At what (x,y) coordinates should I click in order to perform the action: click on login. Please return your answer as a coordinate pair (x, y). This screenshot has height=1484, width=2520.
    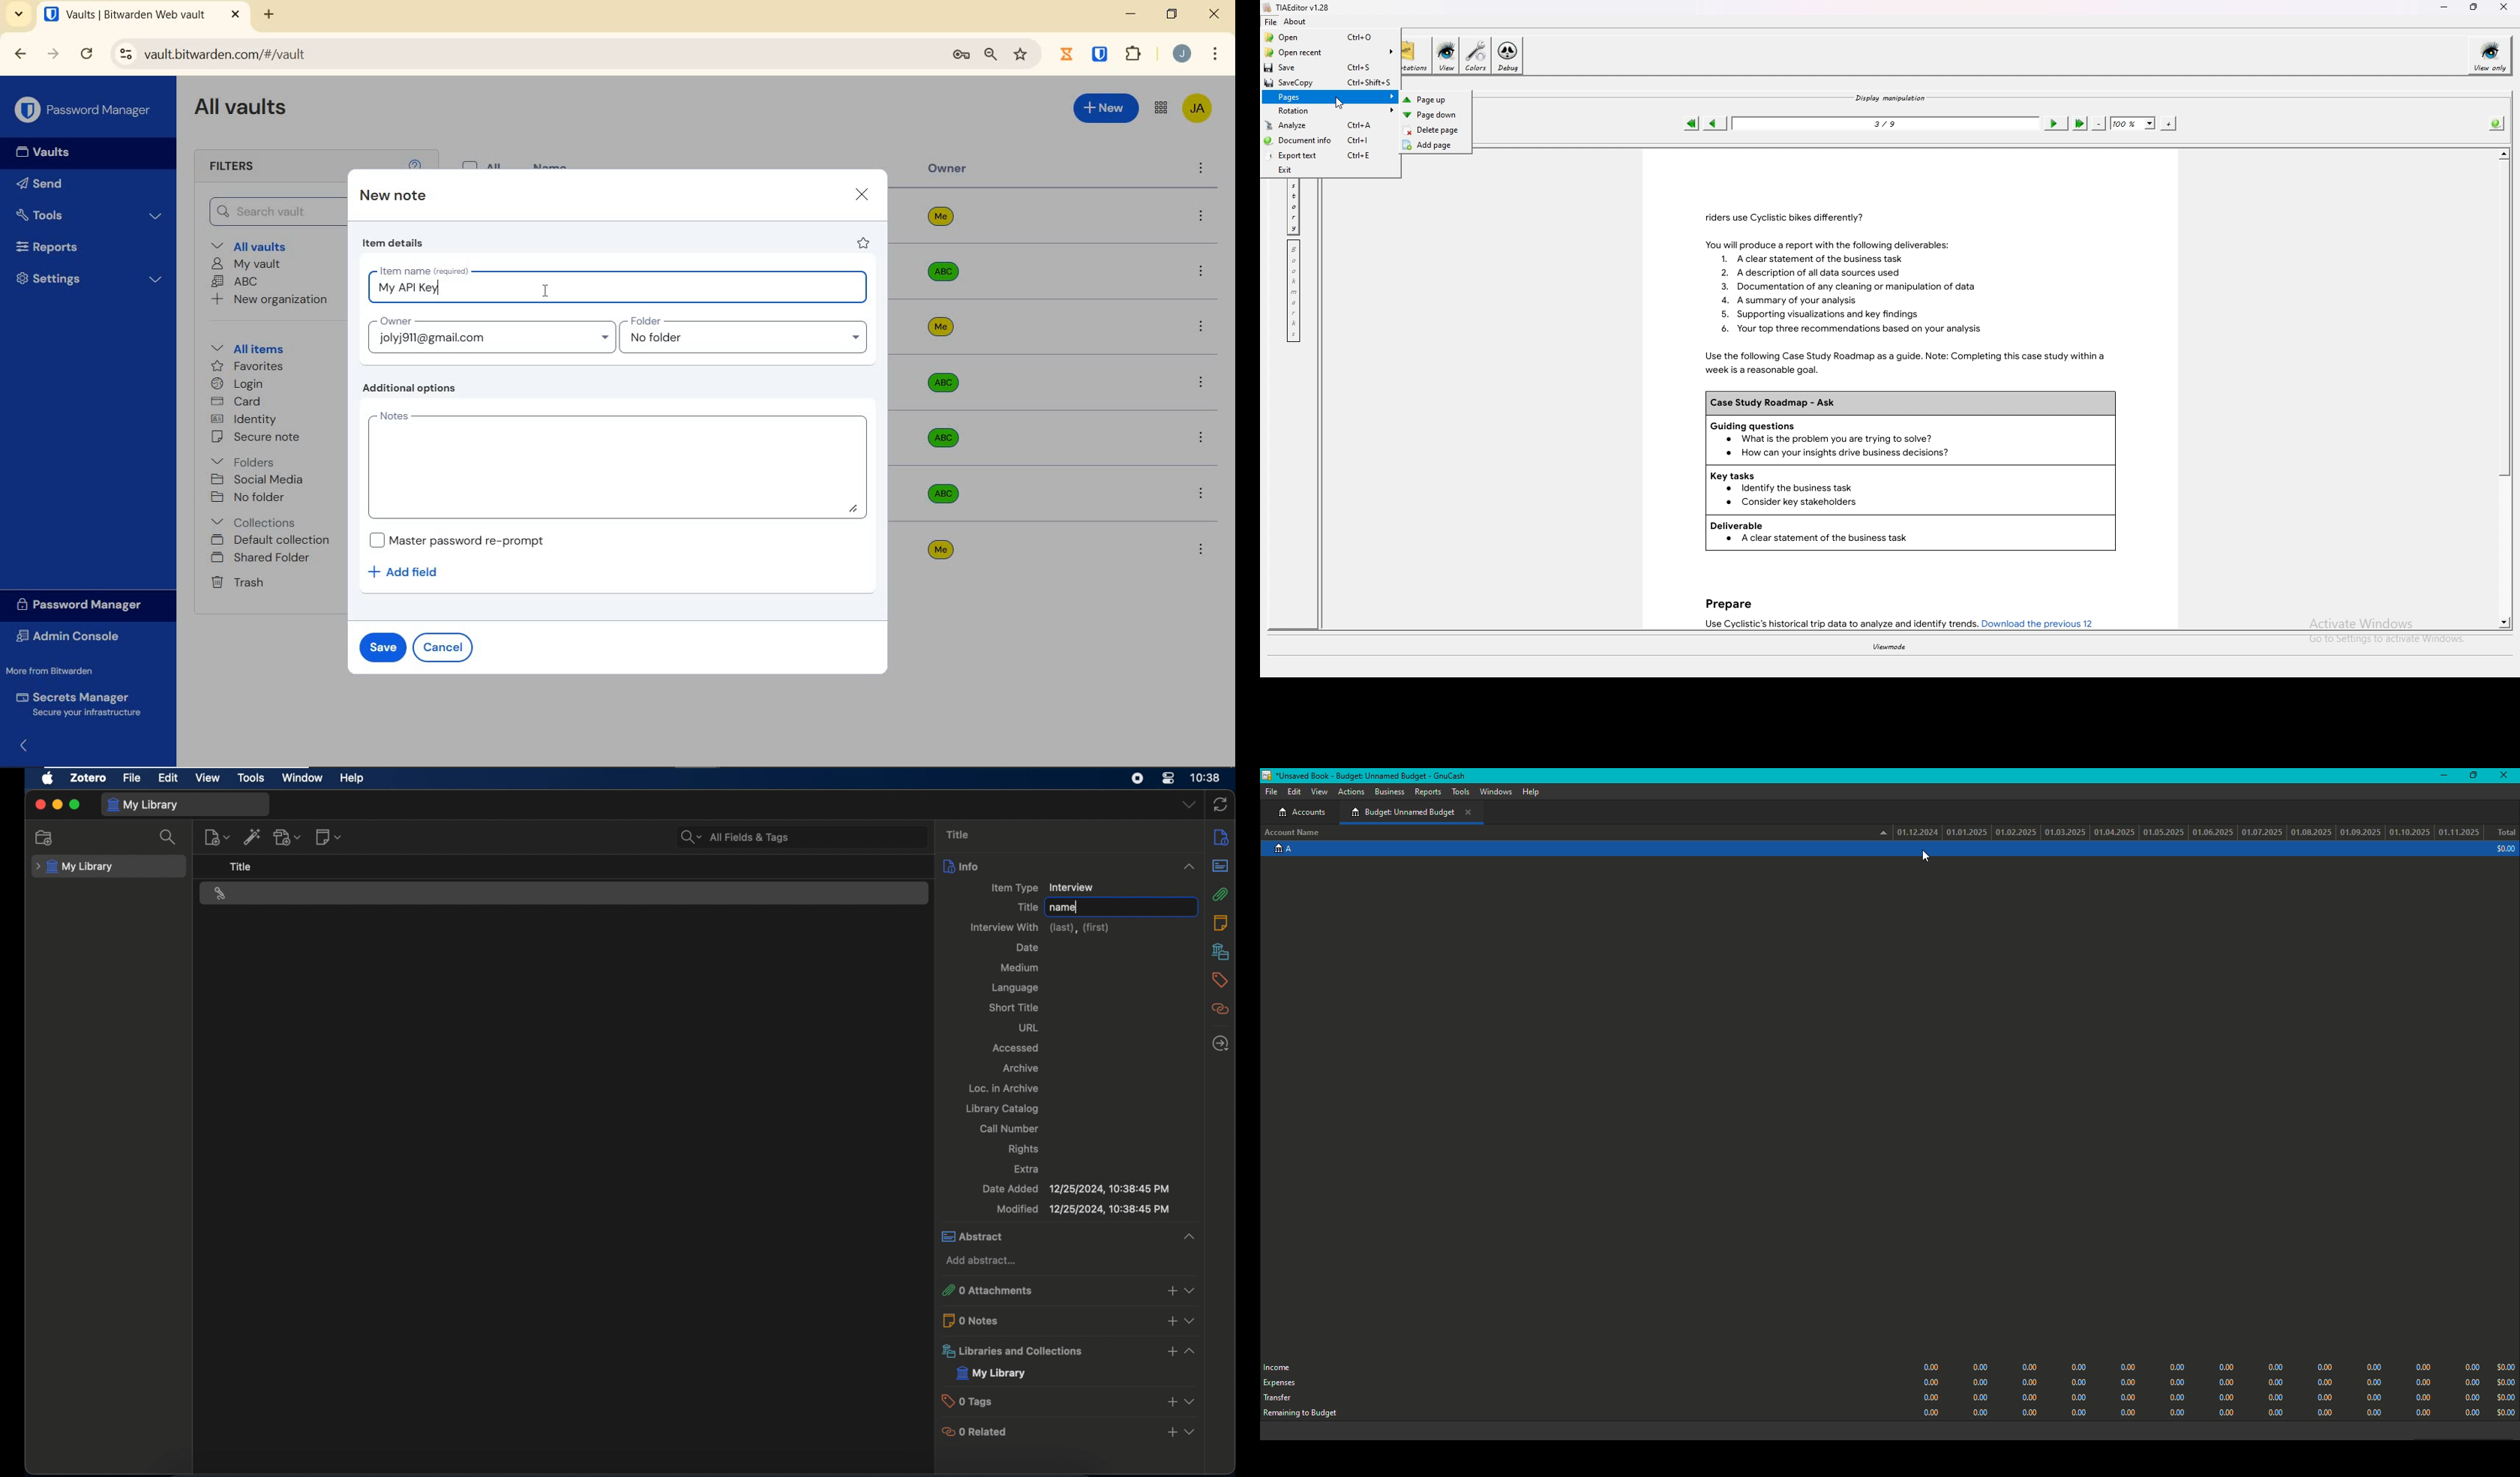
    Looking at the image, I should click on (241, 385).